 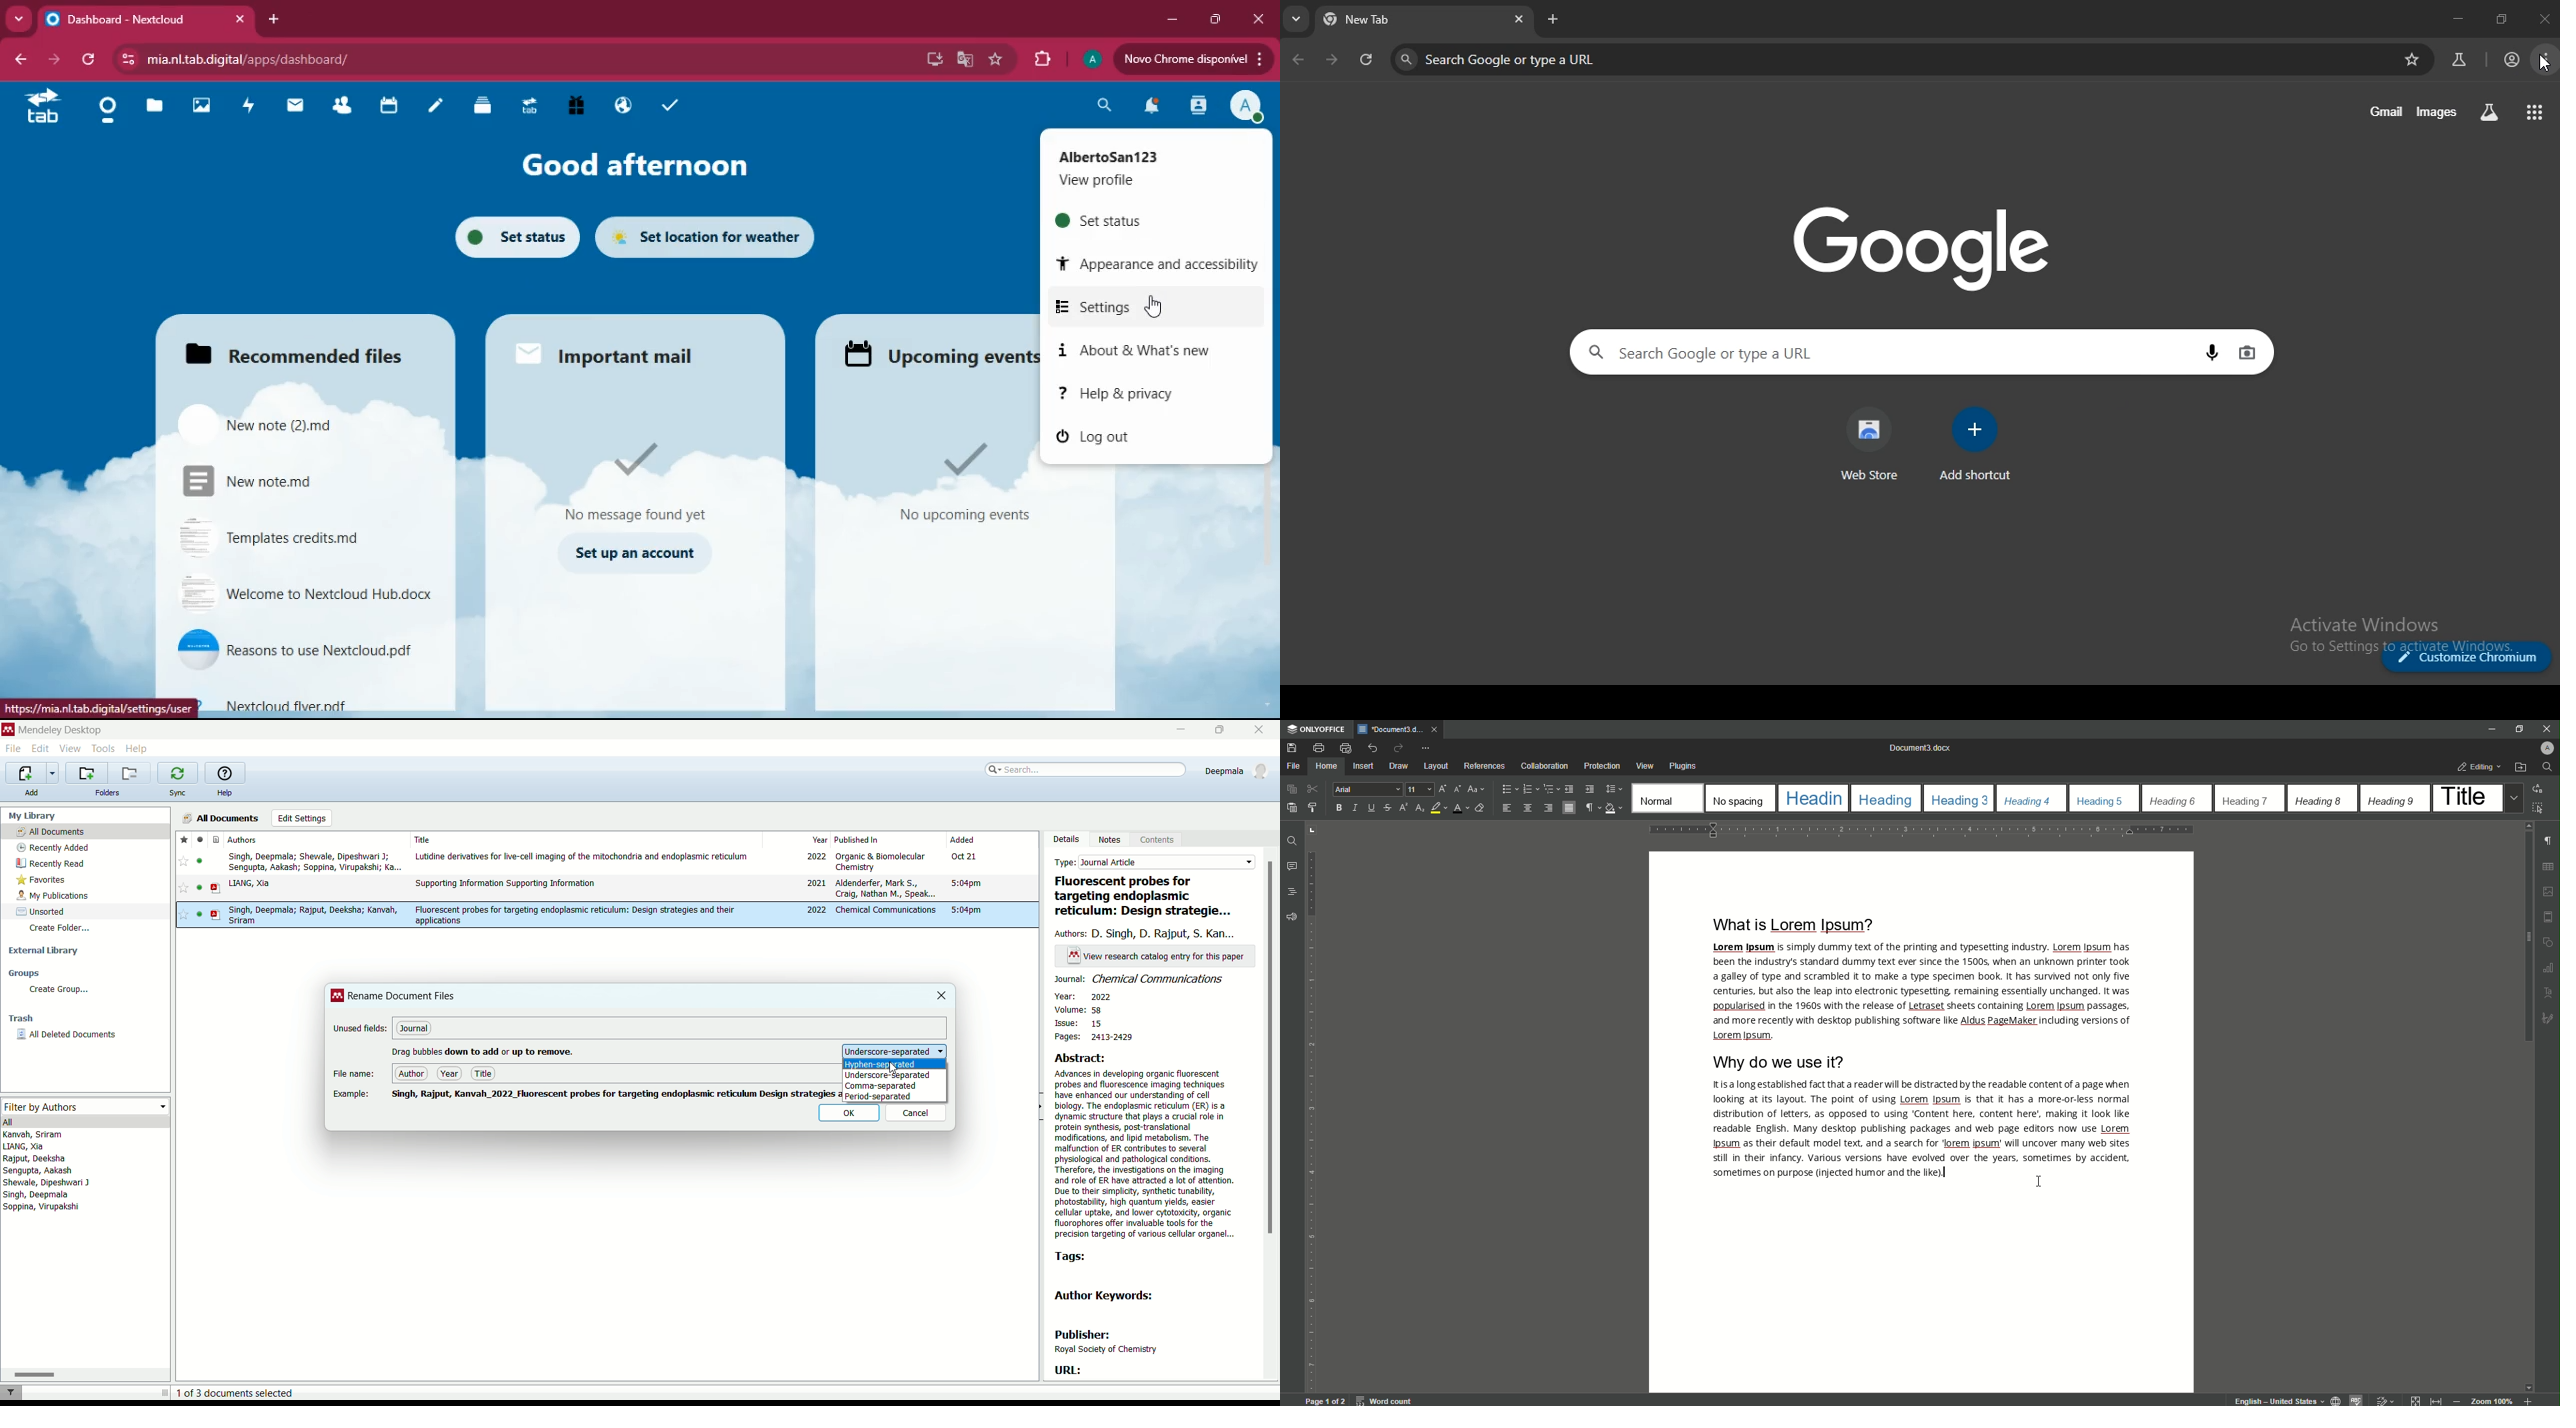 What do you see at coordinates (1096, 181) in the screenshot?
I see `profile` at bounding box center [1096, 181].